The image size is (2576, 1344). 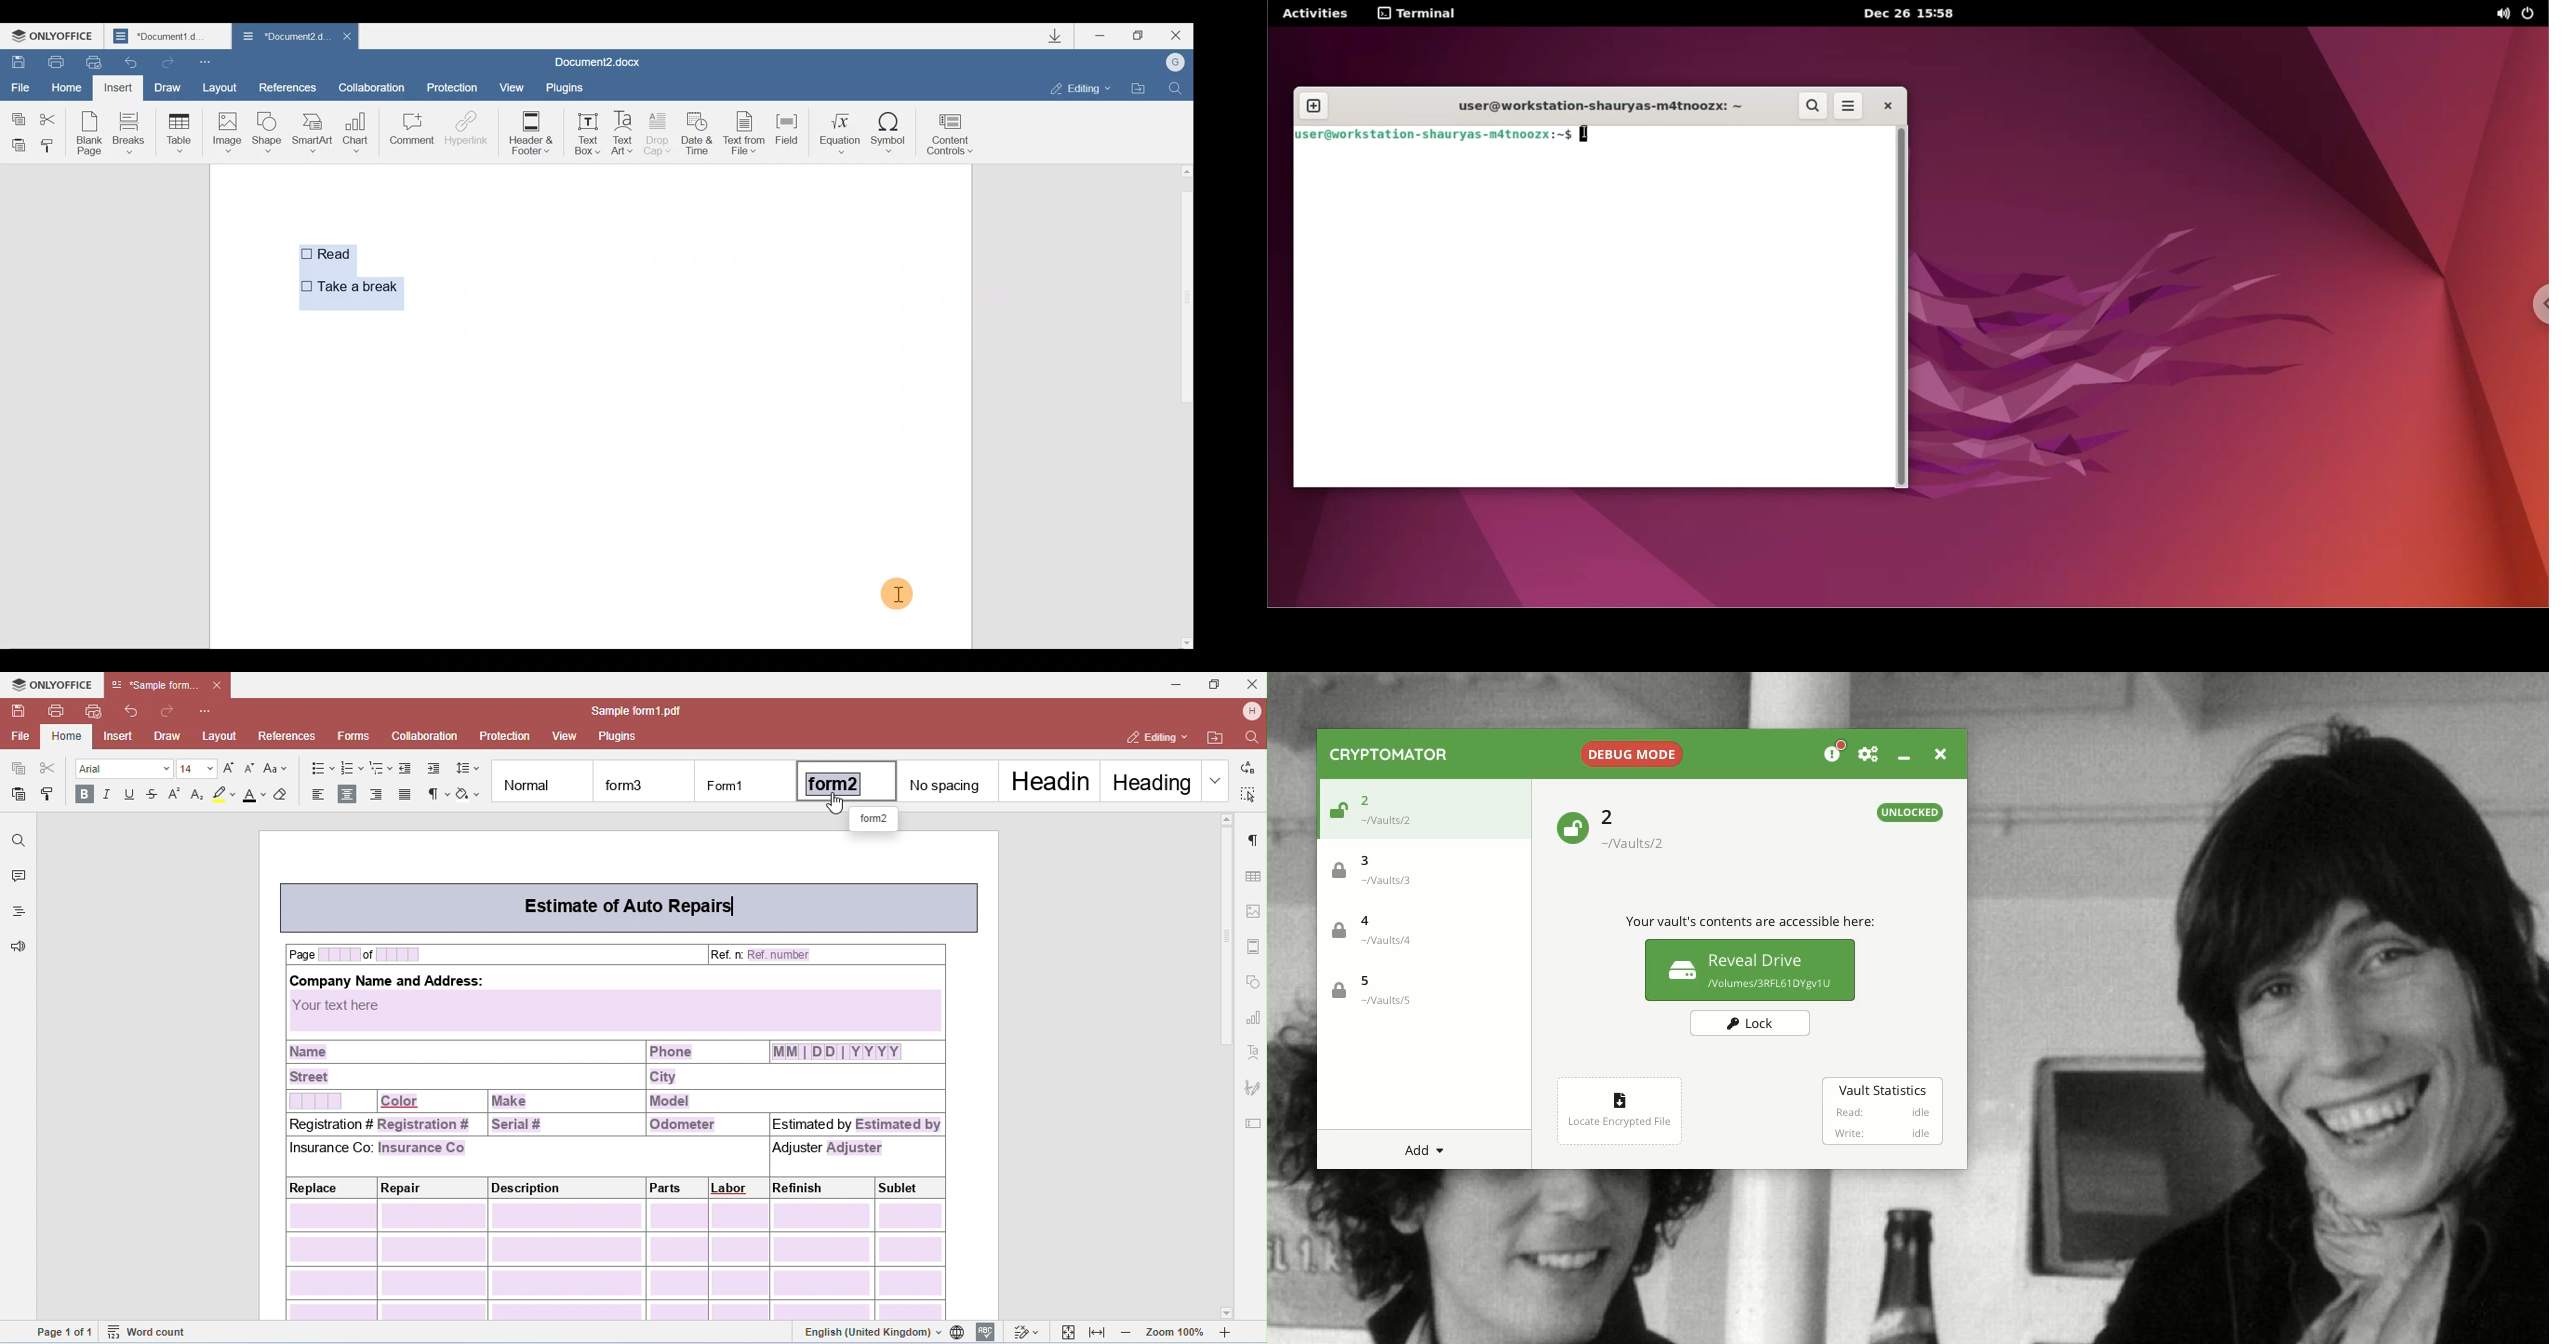 I want to click on Take a break, so click(x=357, y=287).